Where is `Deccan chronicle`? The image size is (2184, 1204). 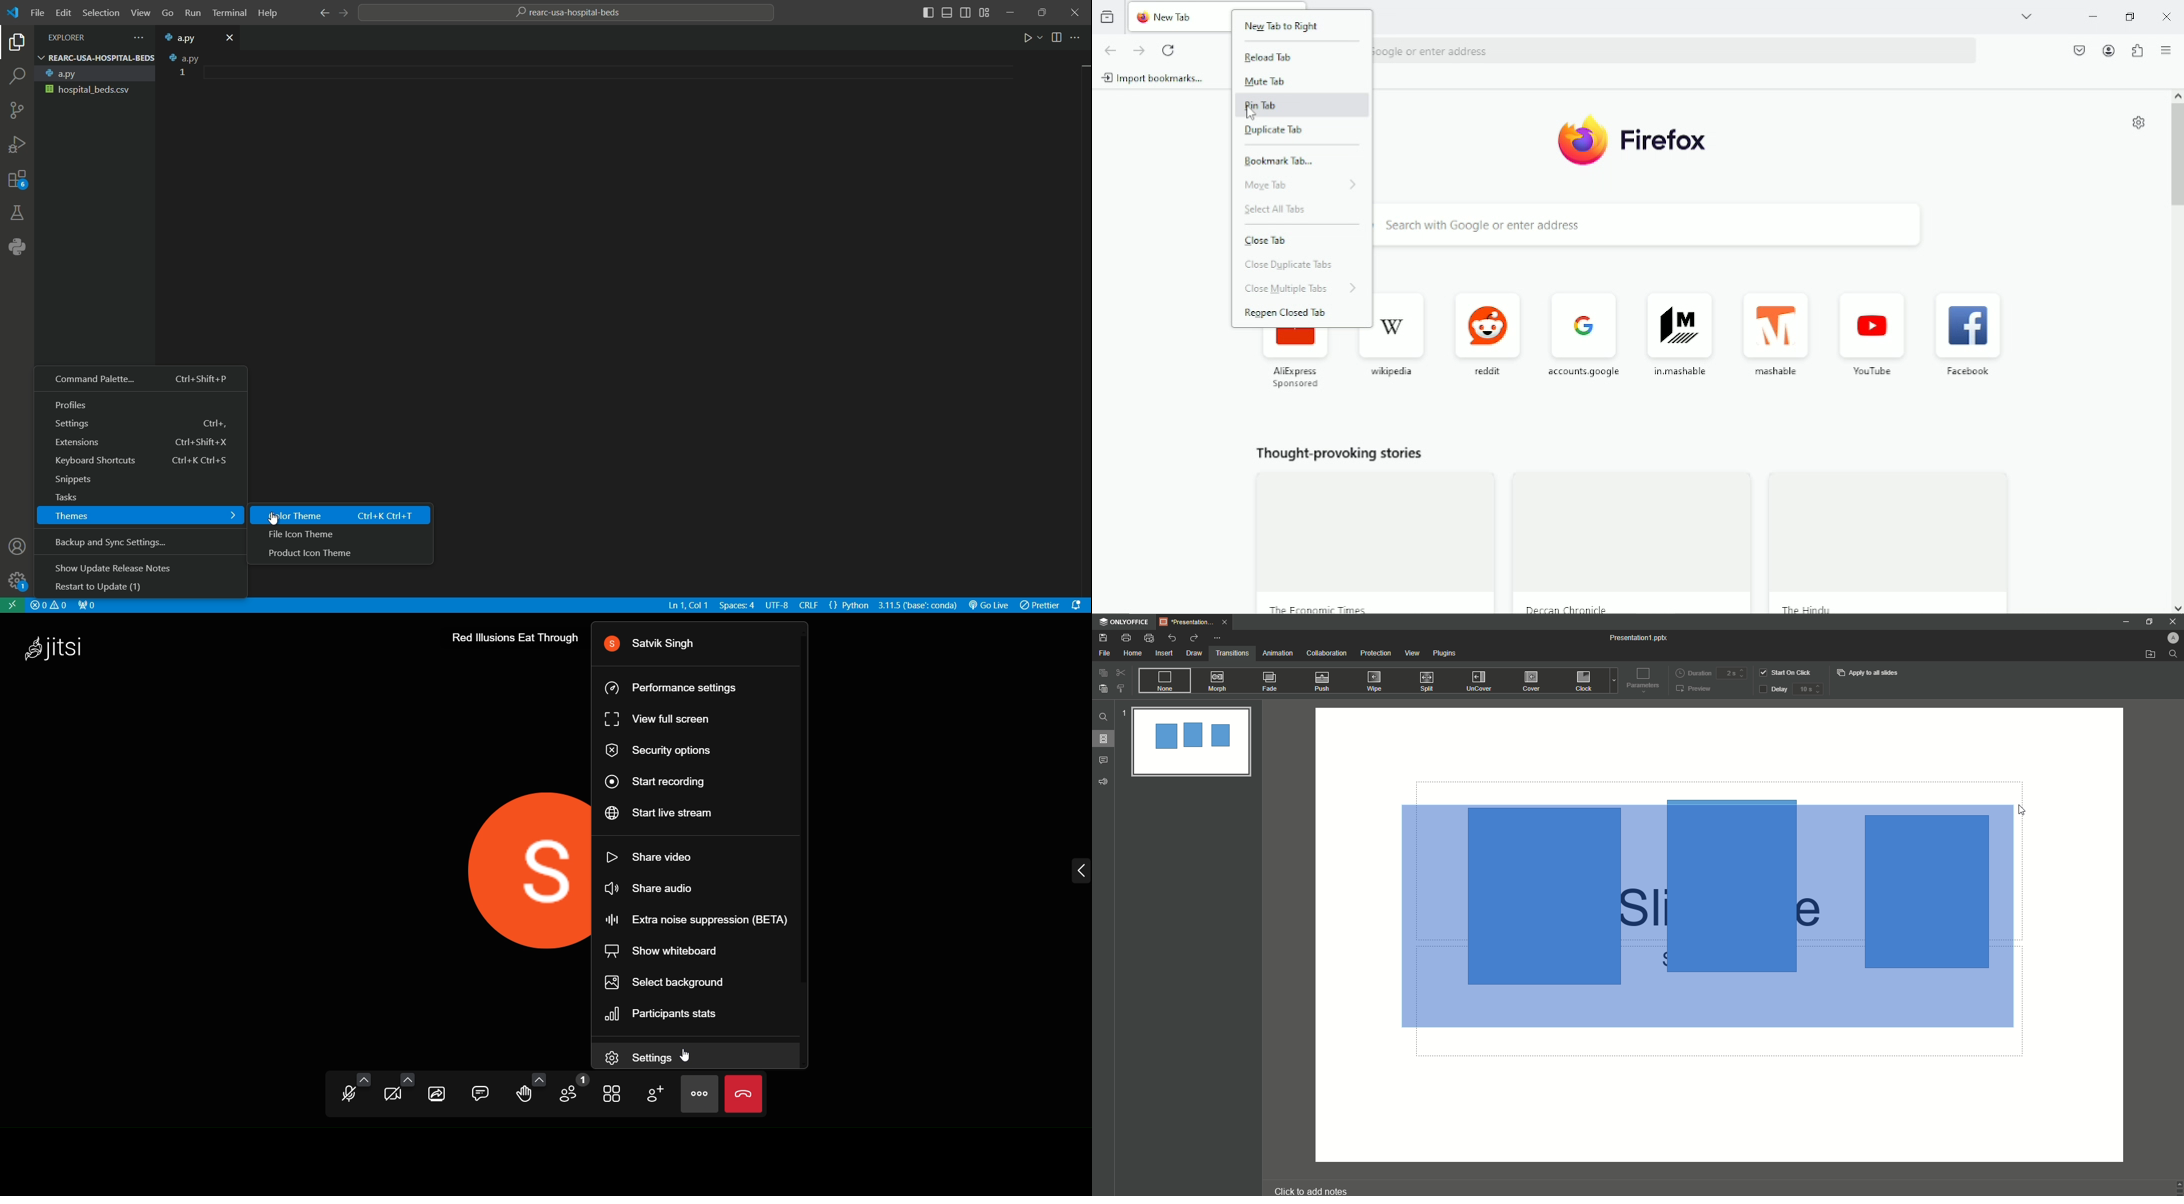
Deccan chronicle is located at coordinates (1570, 608).